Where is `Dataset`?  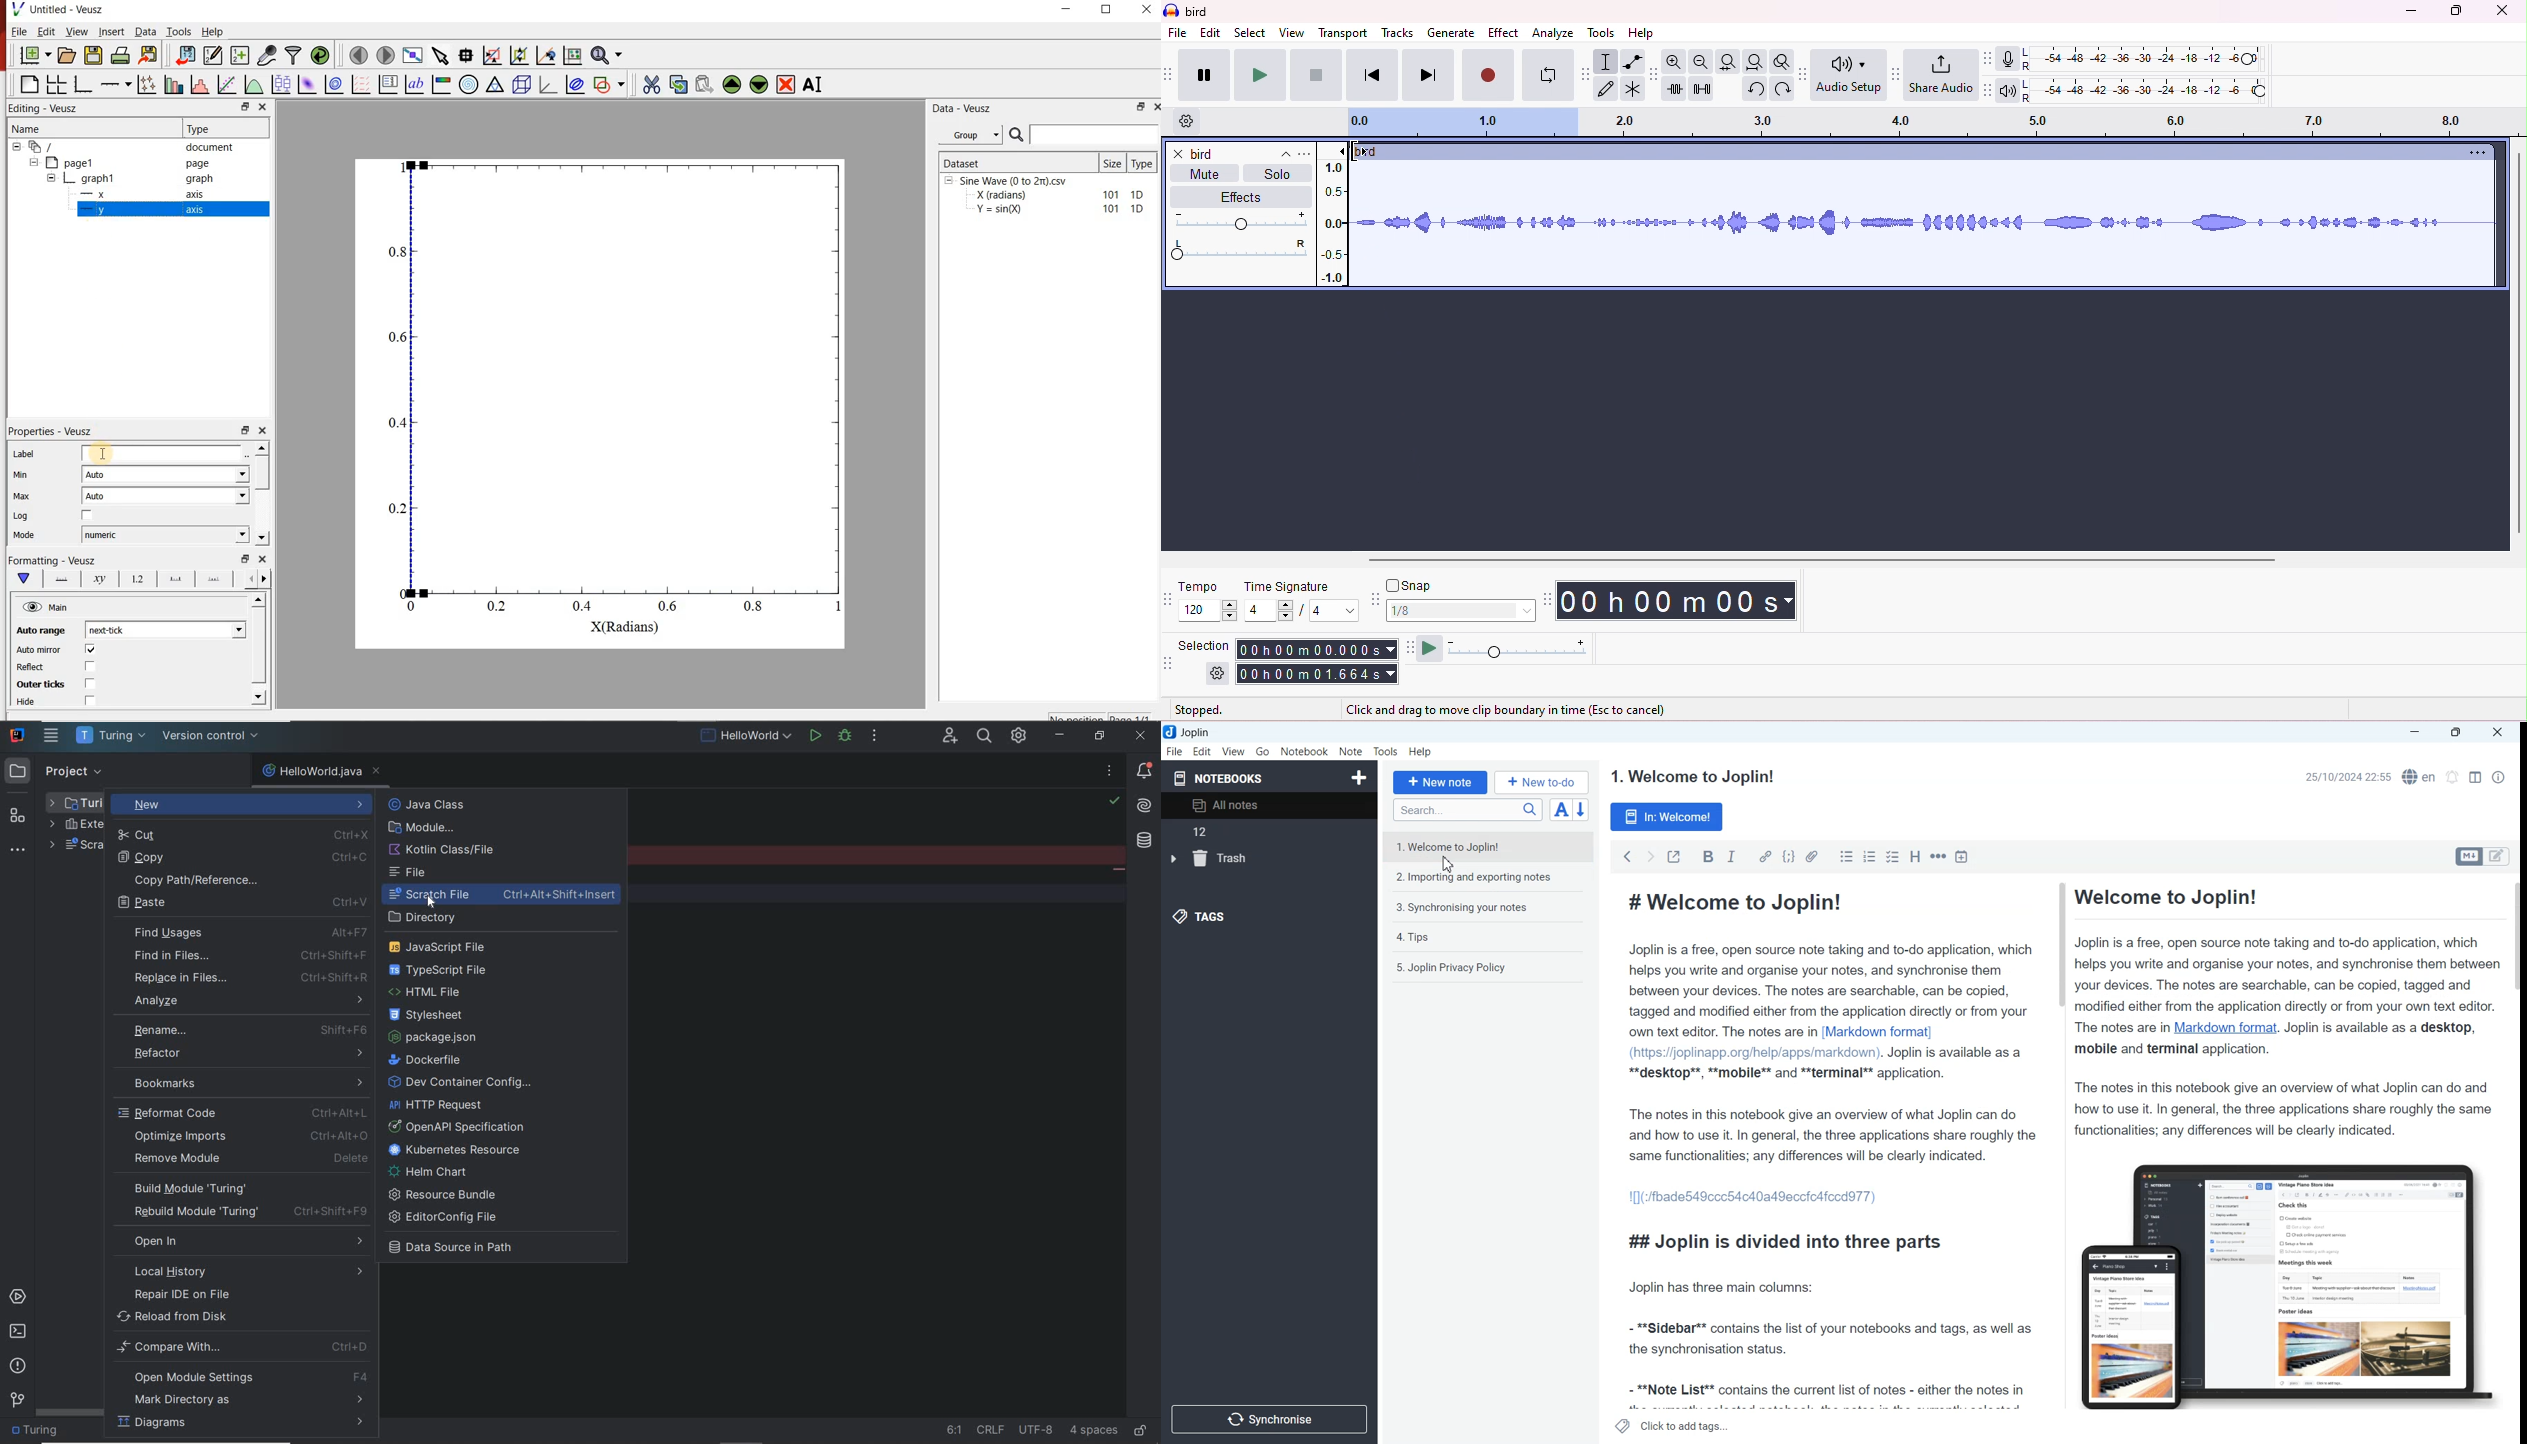 Dataset is located at coordinates (1018, 162).